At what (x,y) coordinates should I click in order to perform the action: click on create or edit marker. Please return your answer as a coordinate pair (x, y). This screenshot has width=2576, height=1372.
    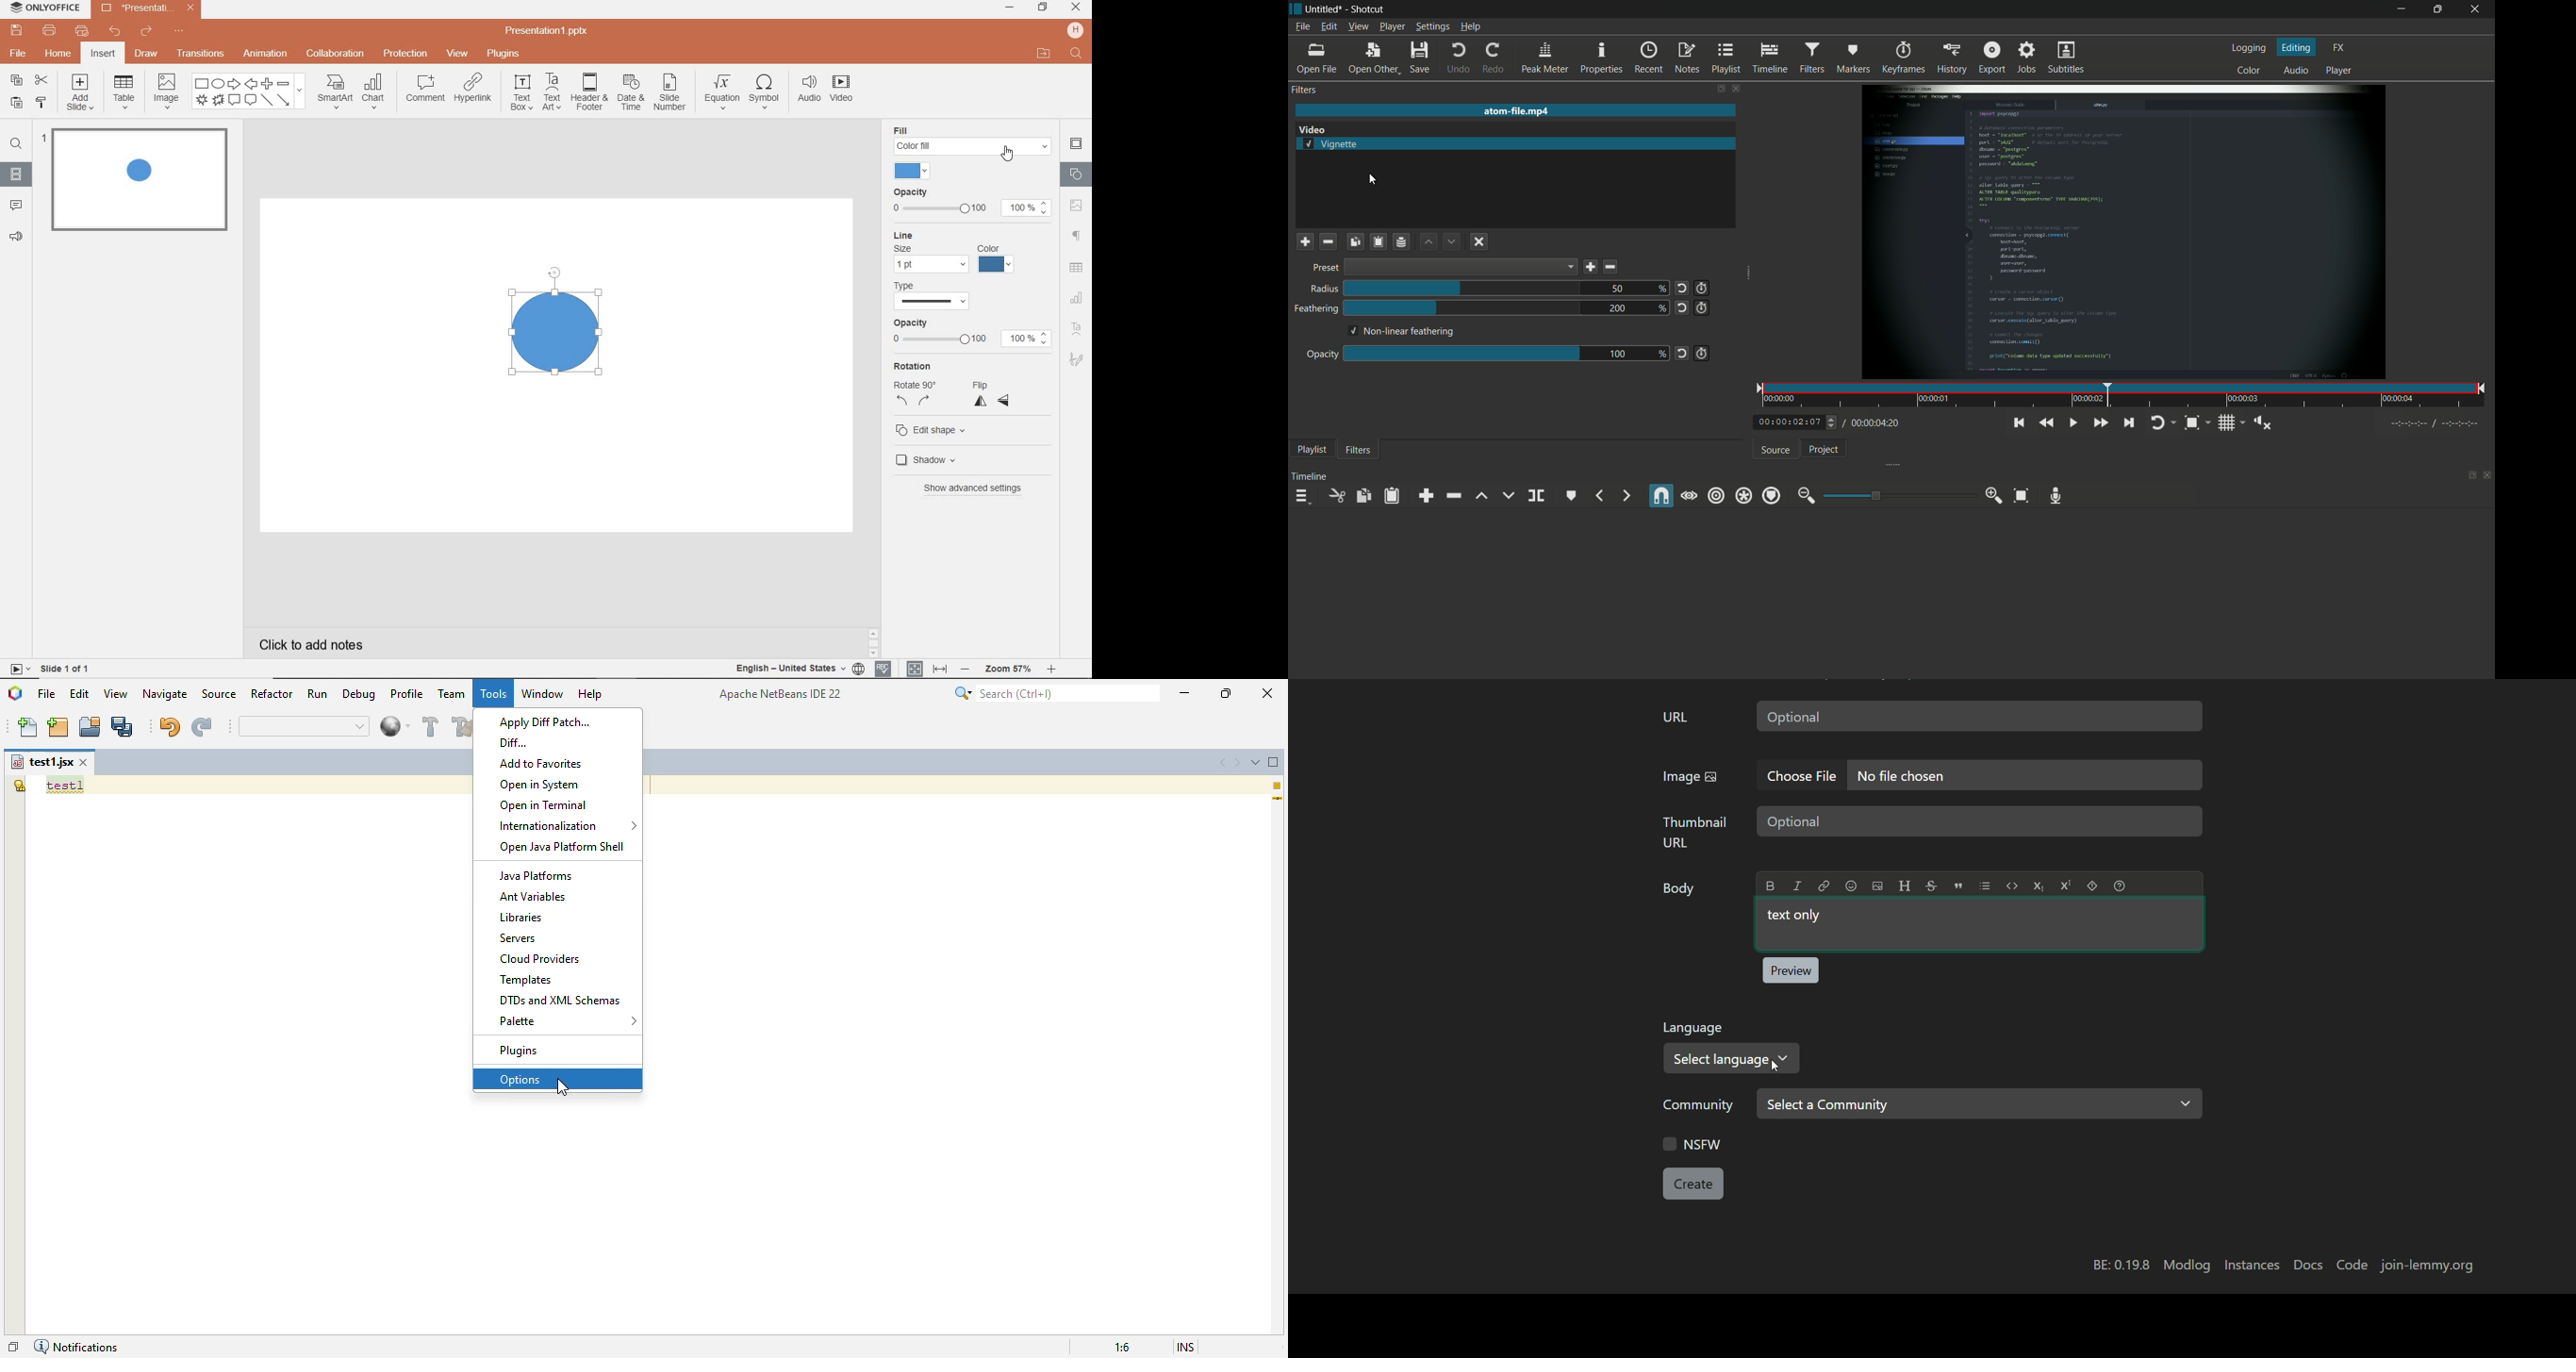
    Looking at the image, I should click on (1572, 496).